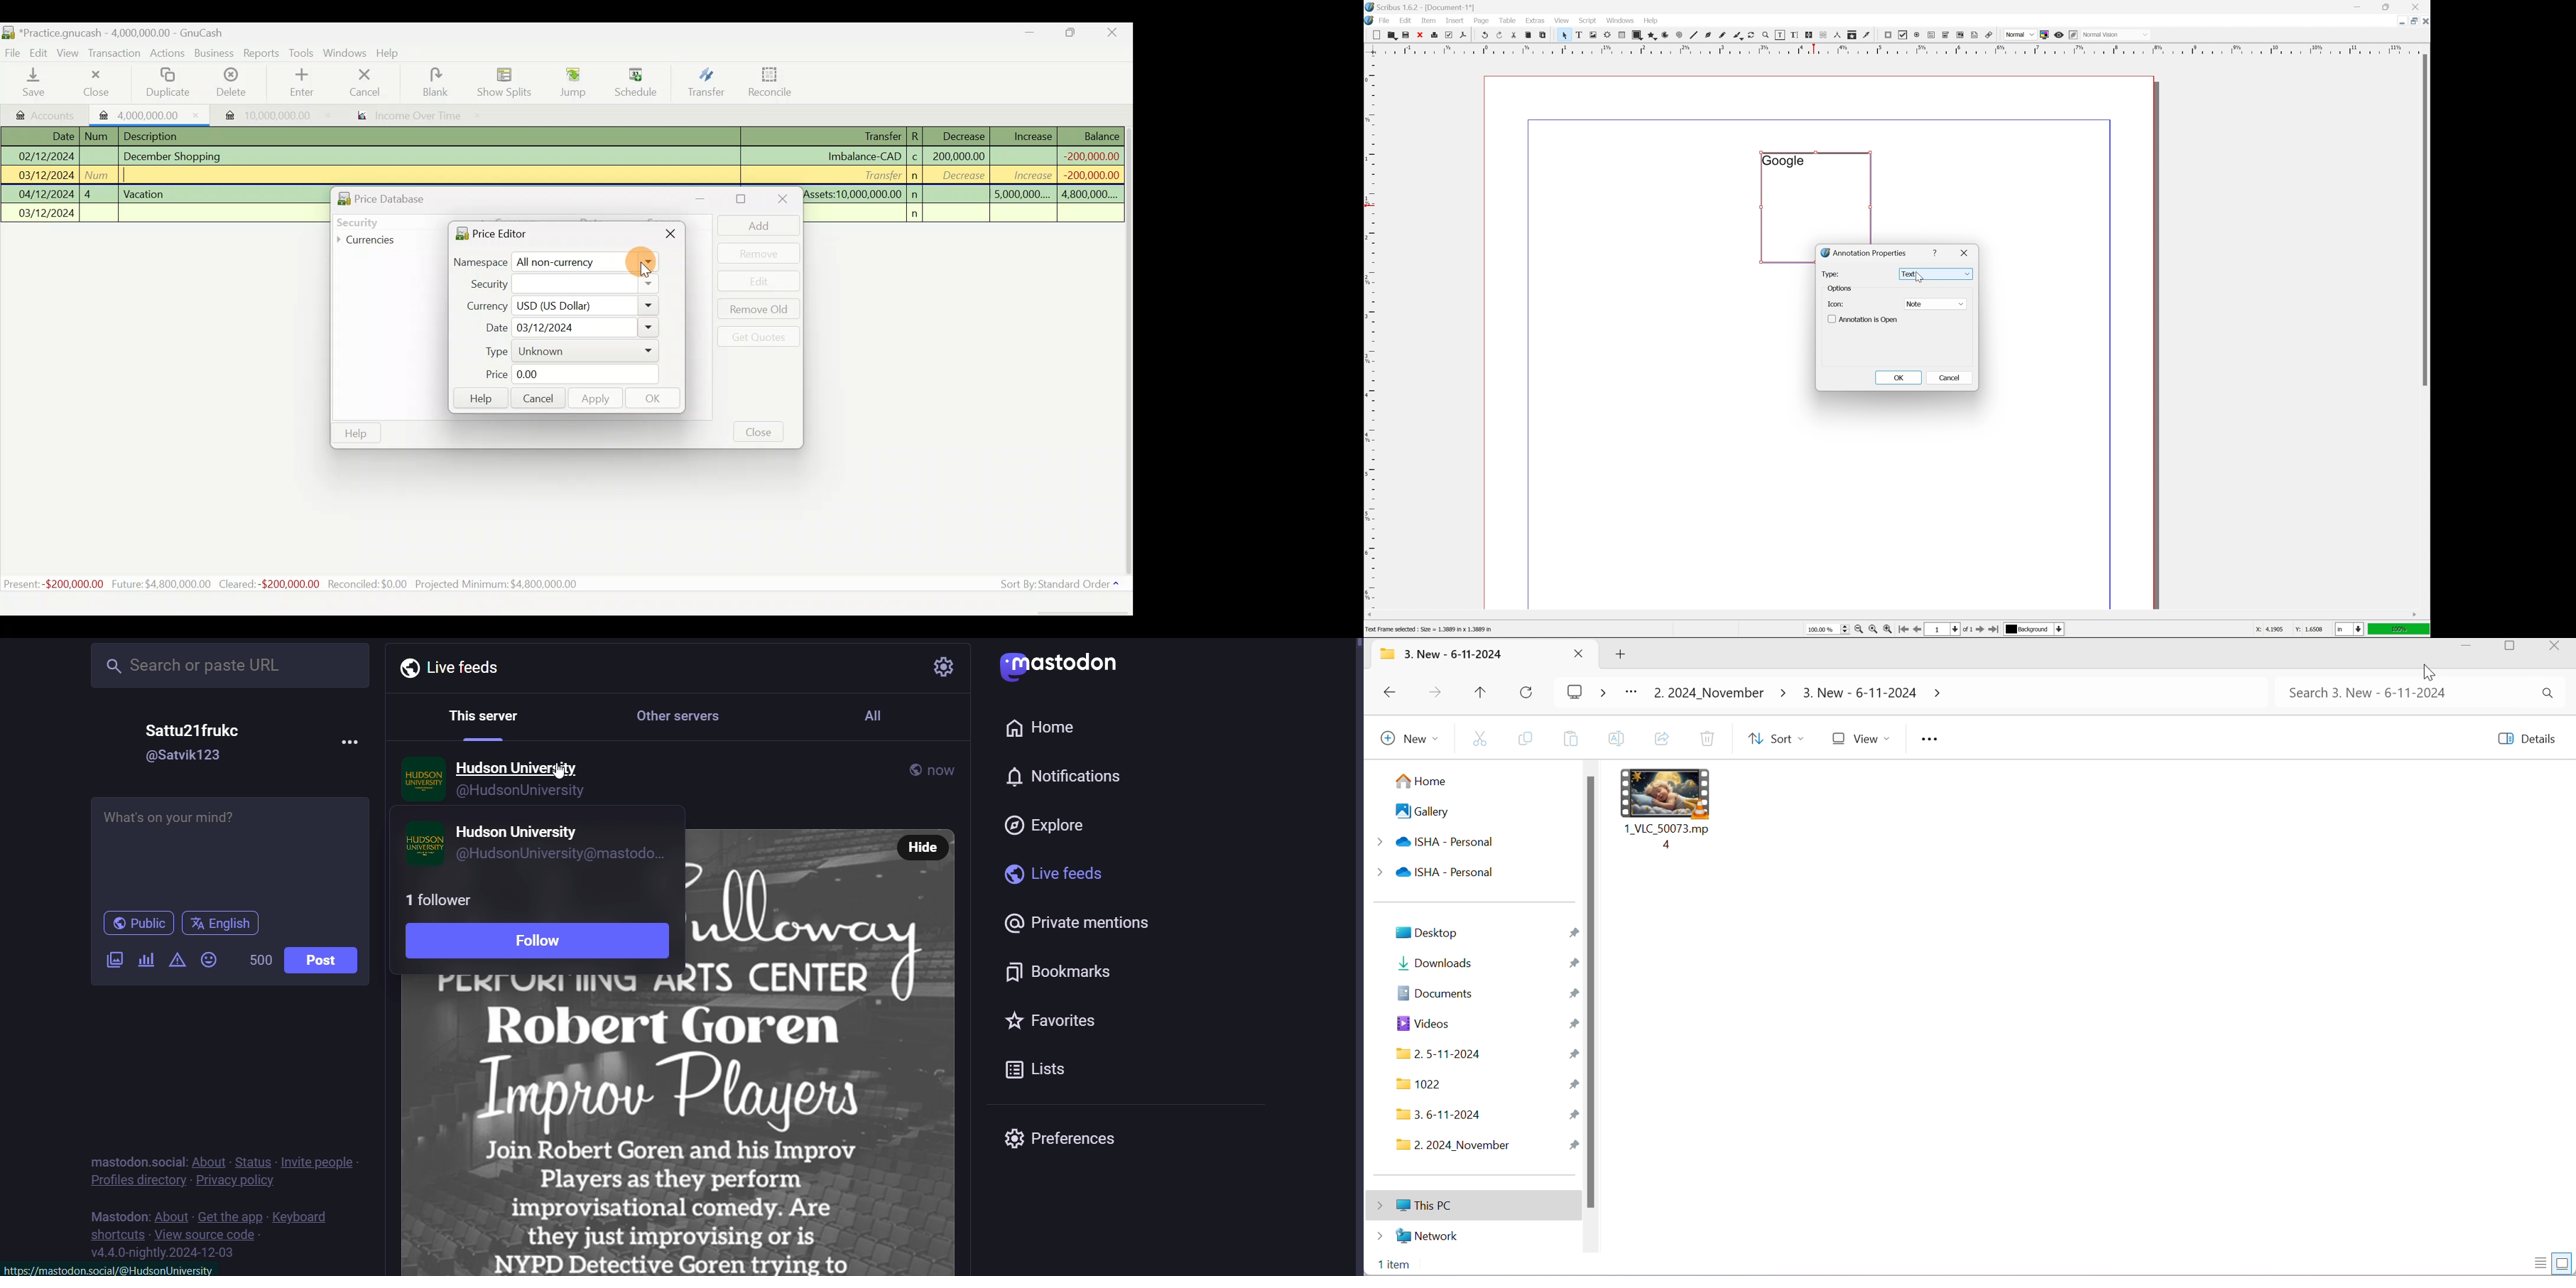  I want to click on text frame selected; size = 1.3889 in x 1.3889 in, so click(1436, 630).